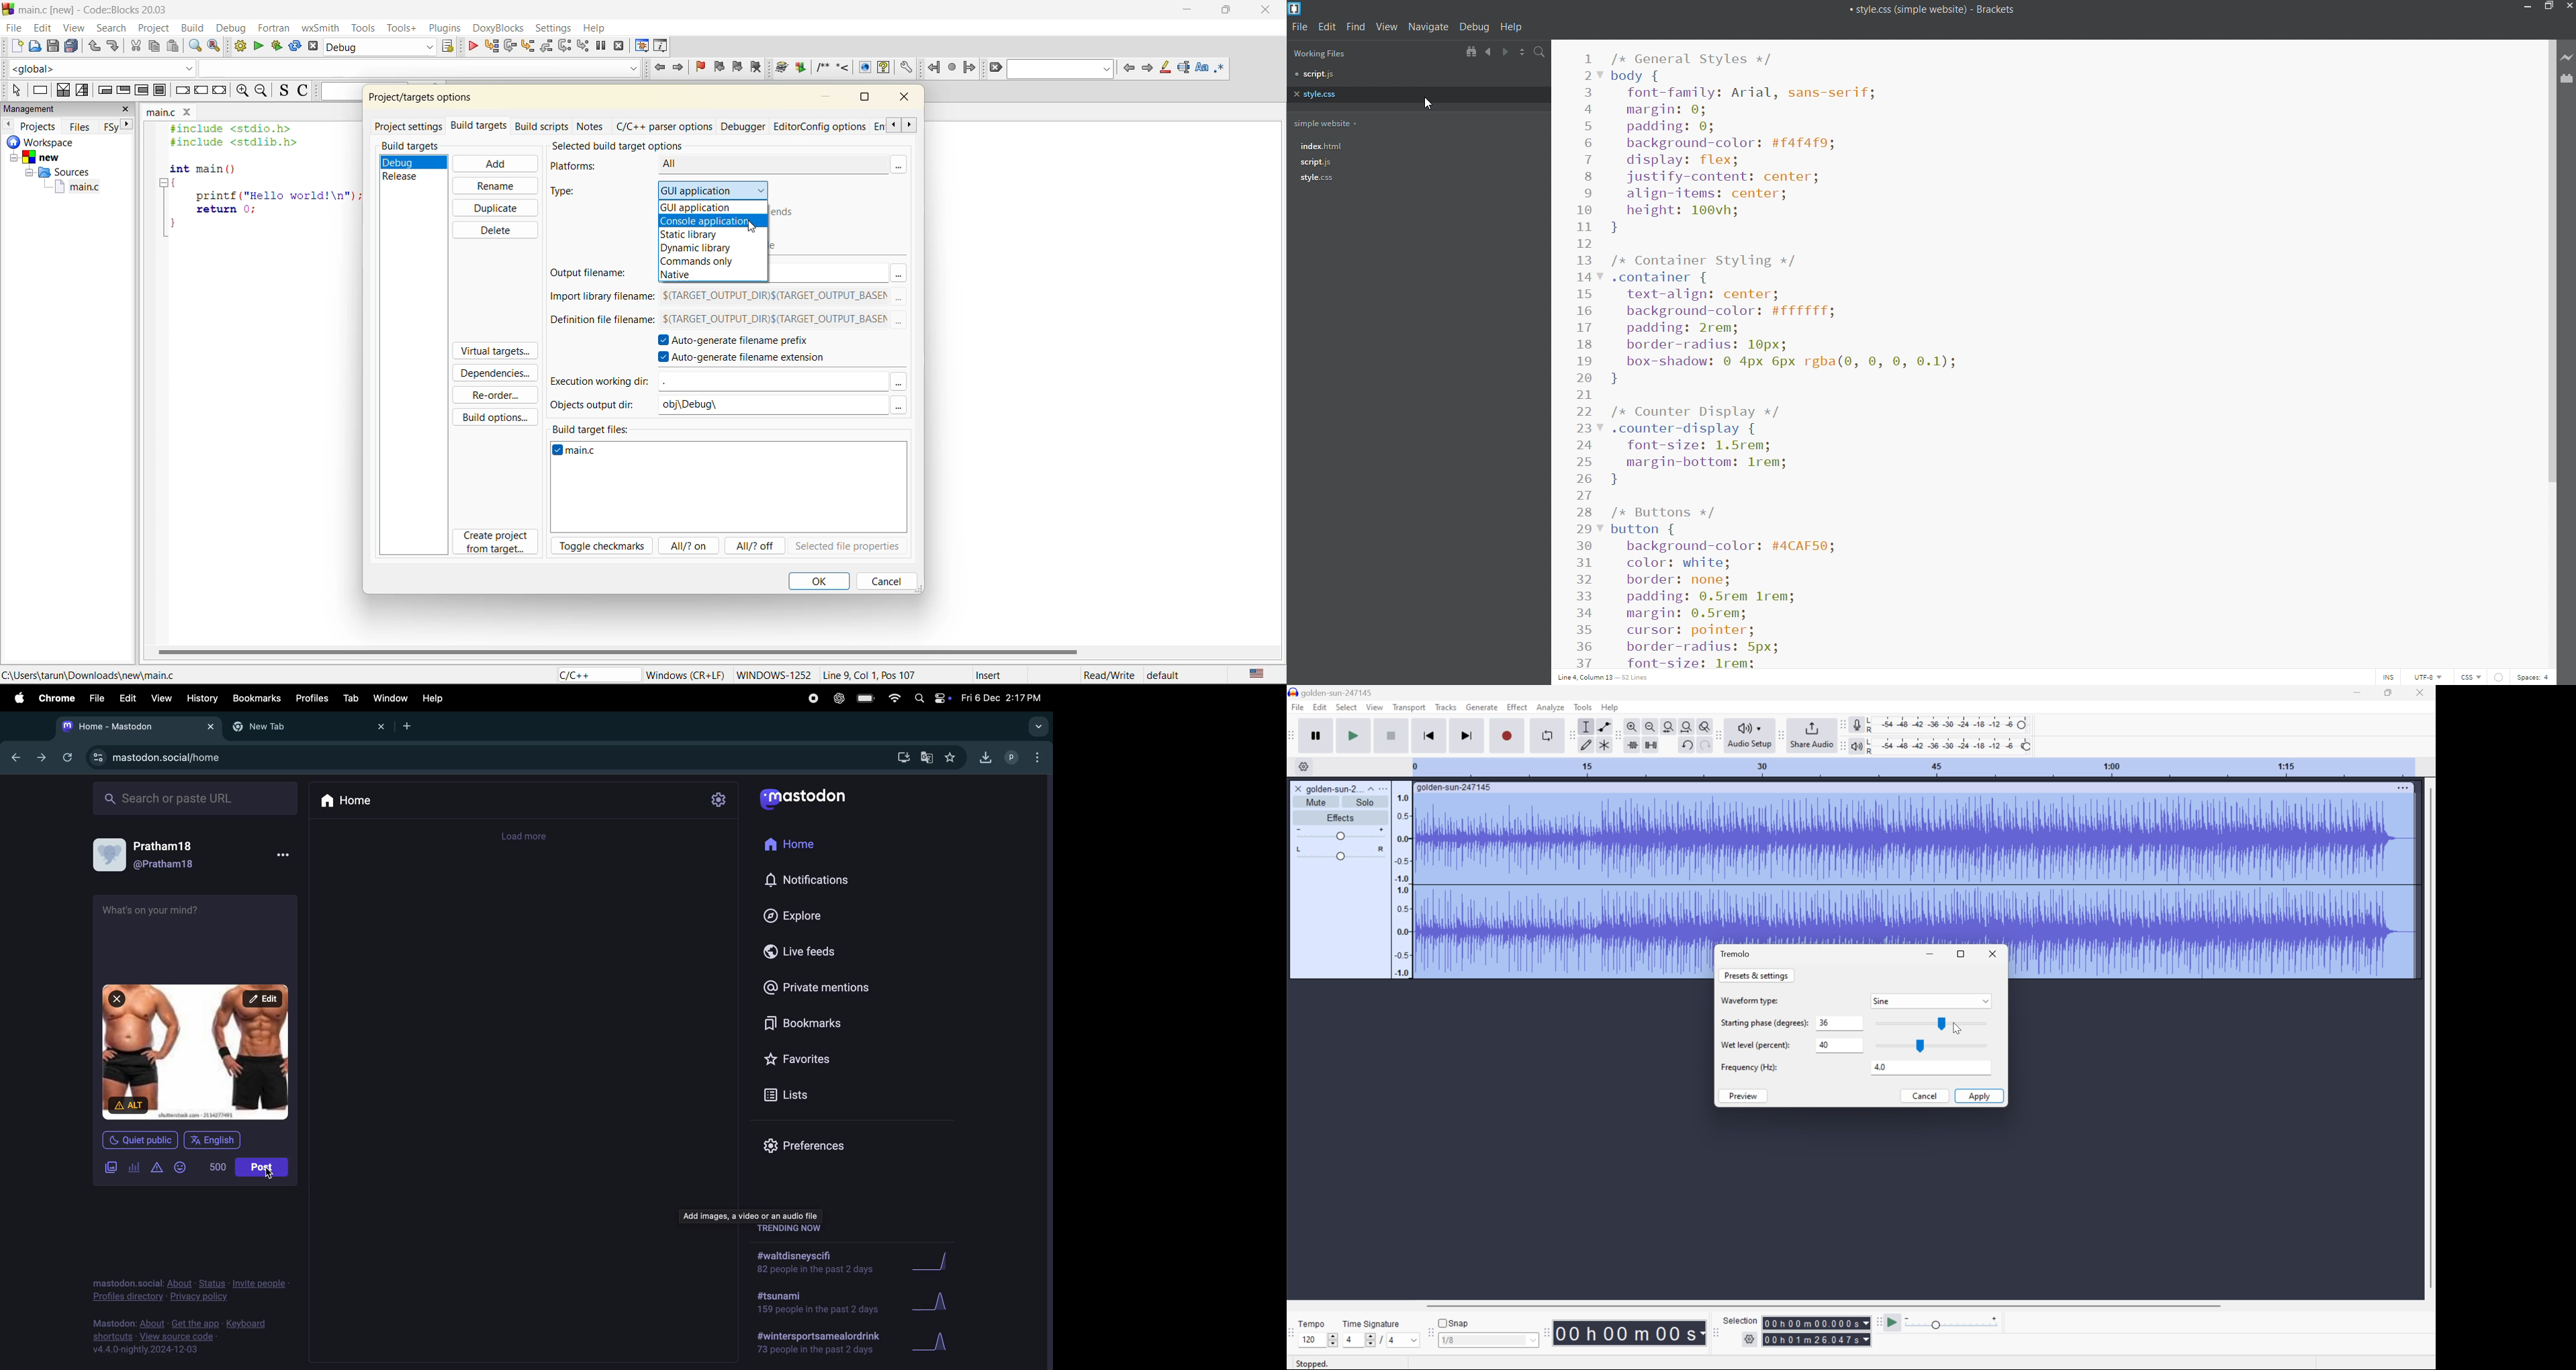 The image size is (2576, 1372). Describe the element at coordinates (433, 698) in the screenshot. I see `help` at that location.